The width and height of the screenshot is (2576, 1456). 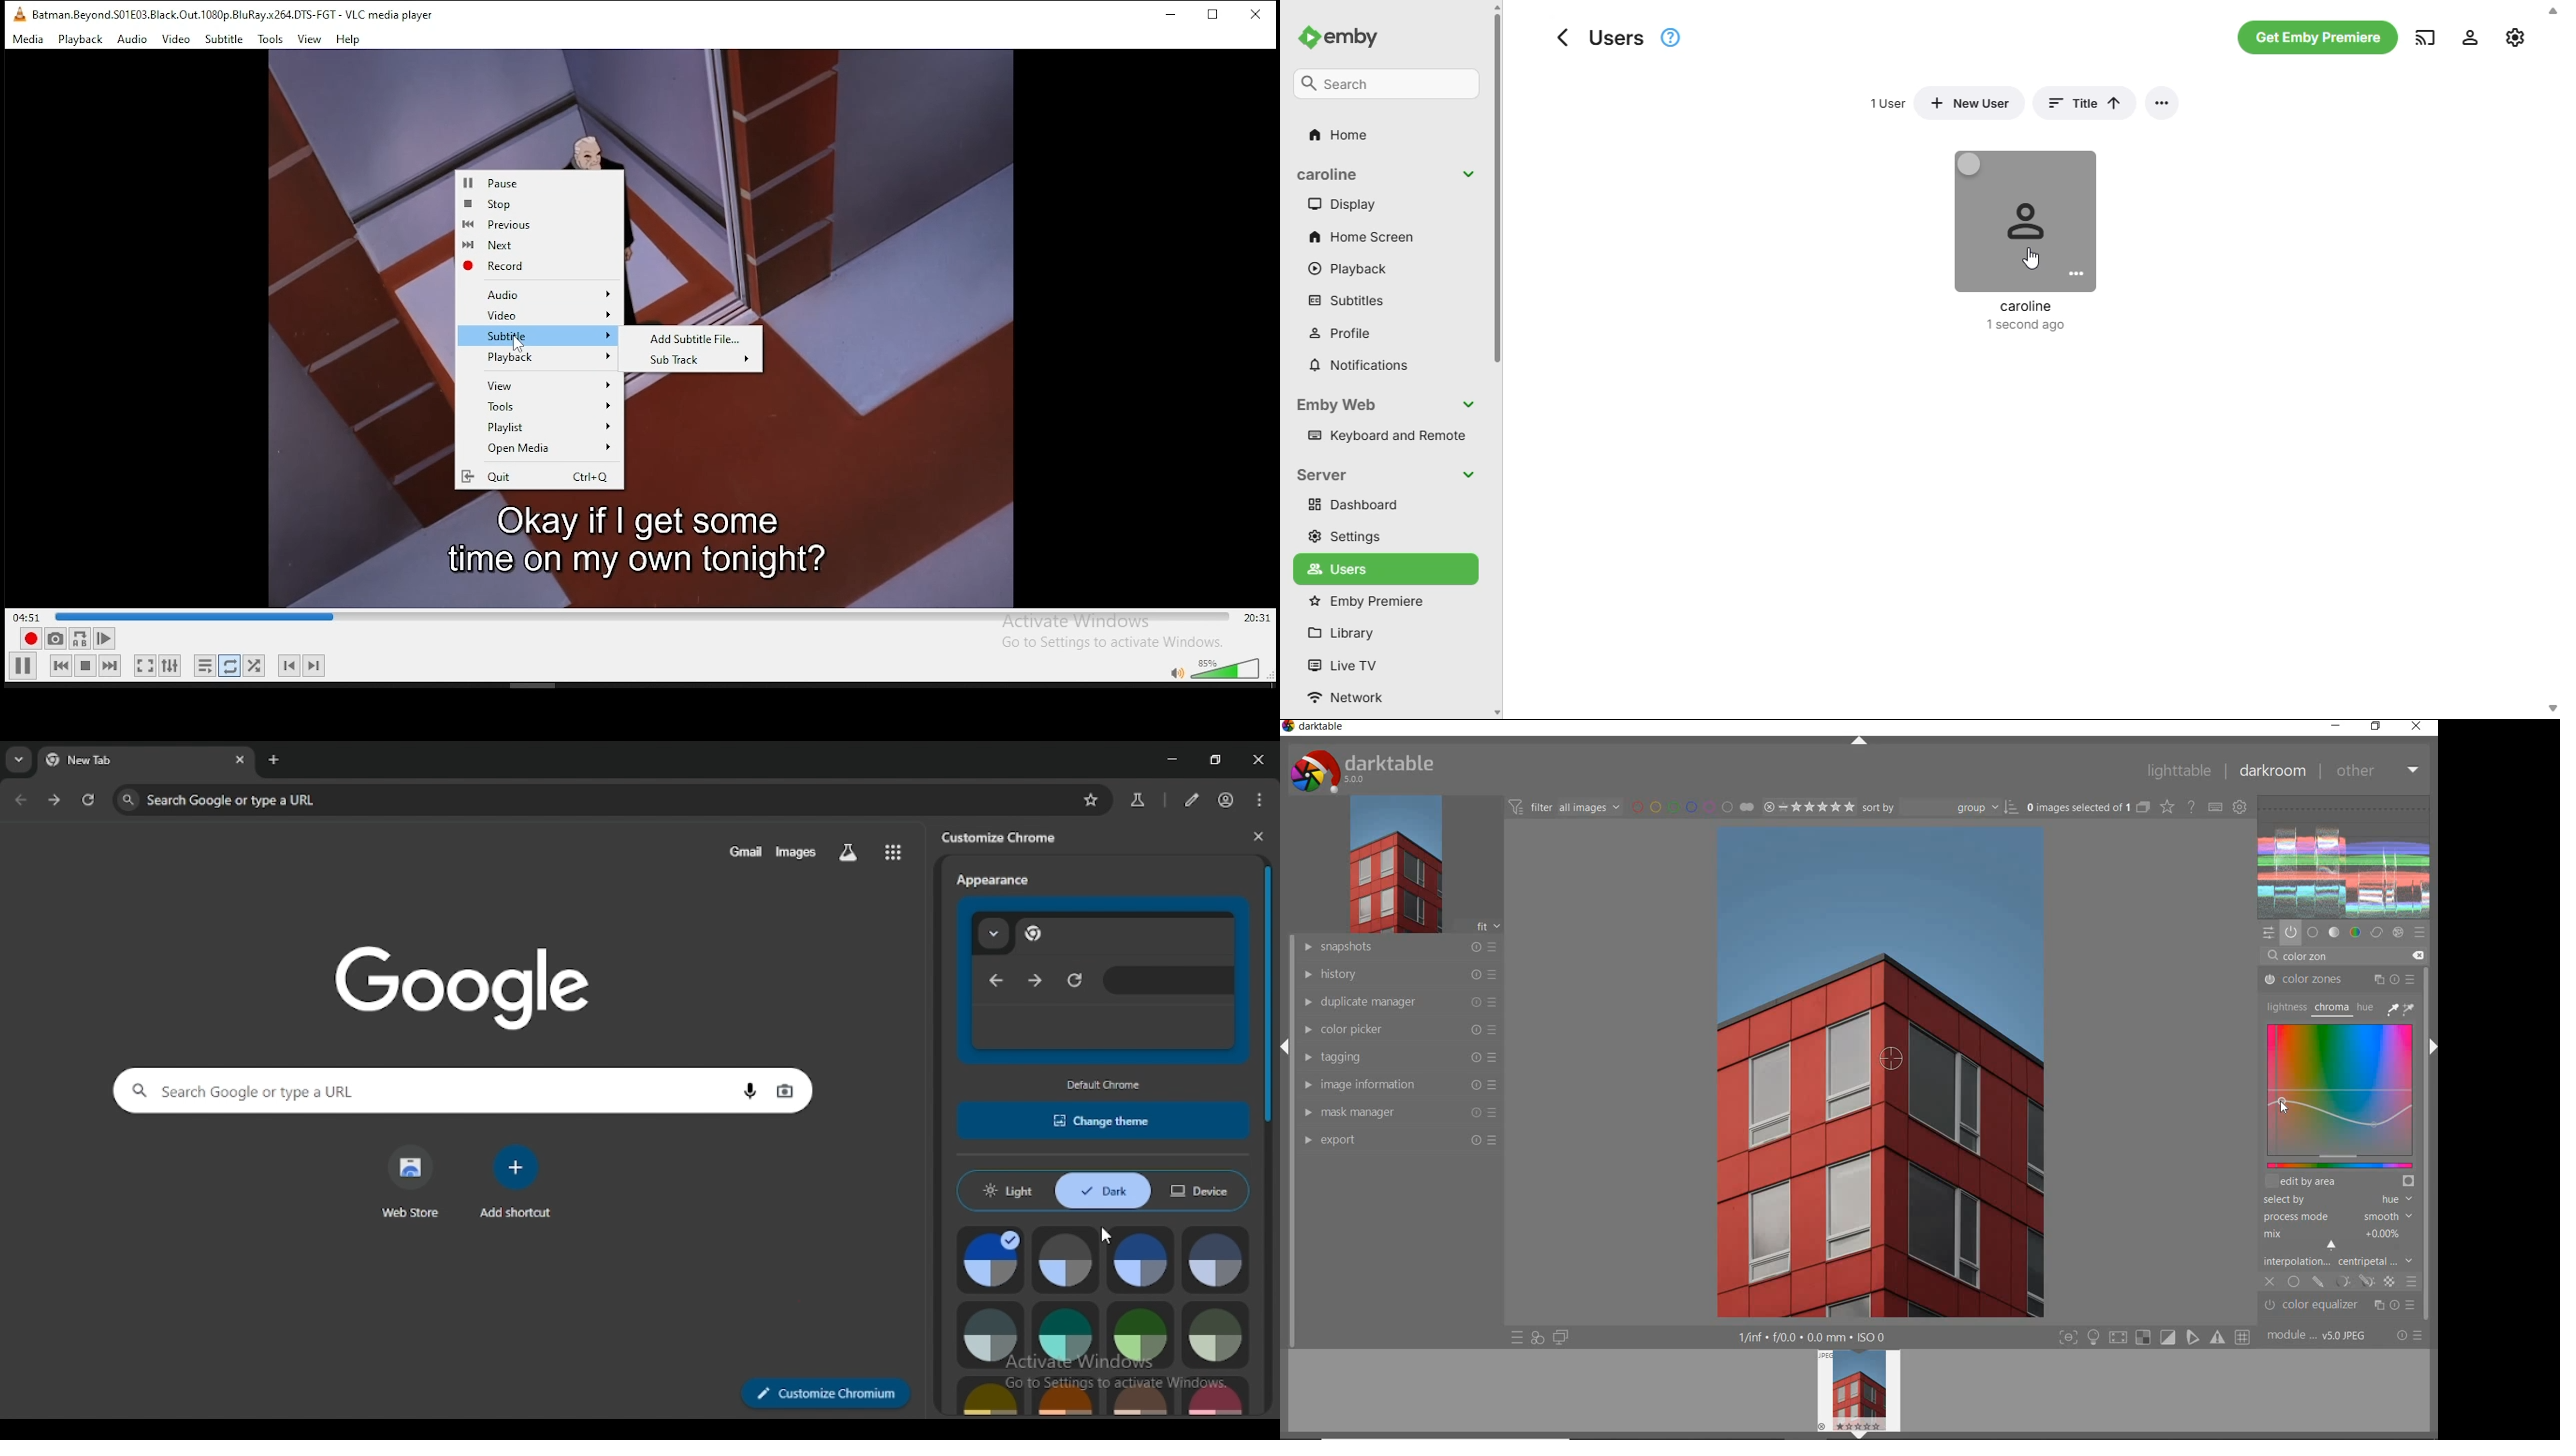 I want to click on enable for online help, so click(x=2192, y=806).